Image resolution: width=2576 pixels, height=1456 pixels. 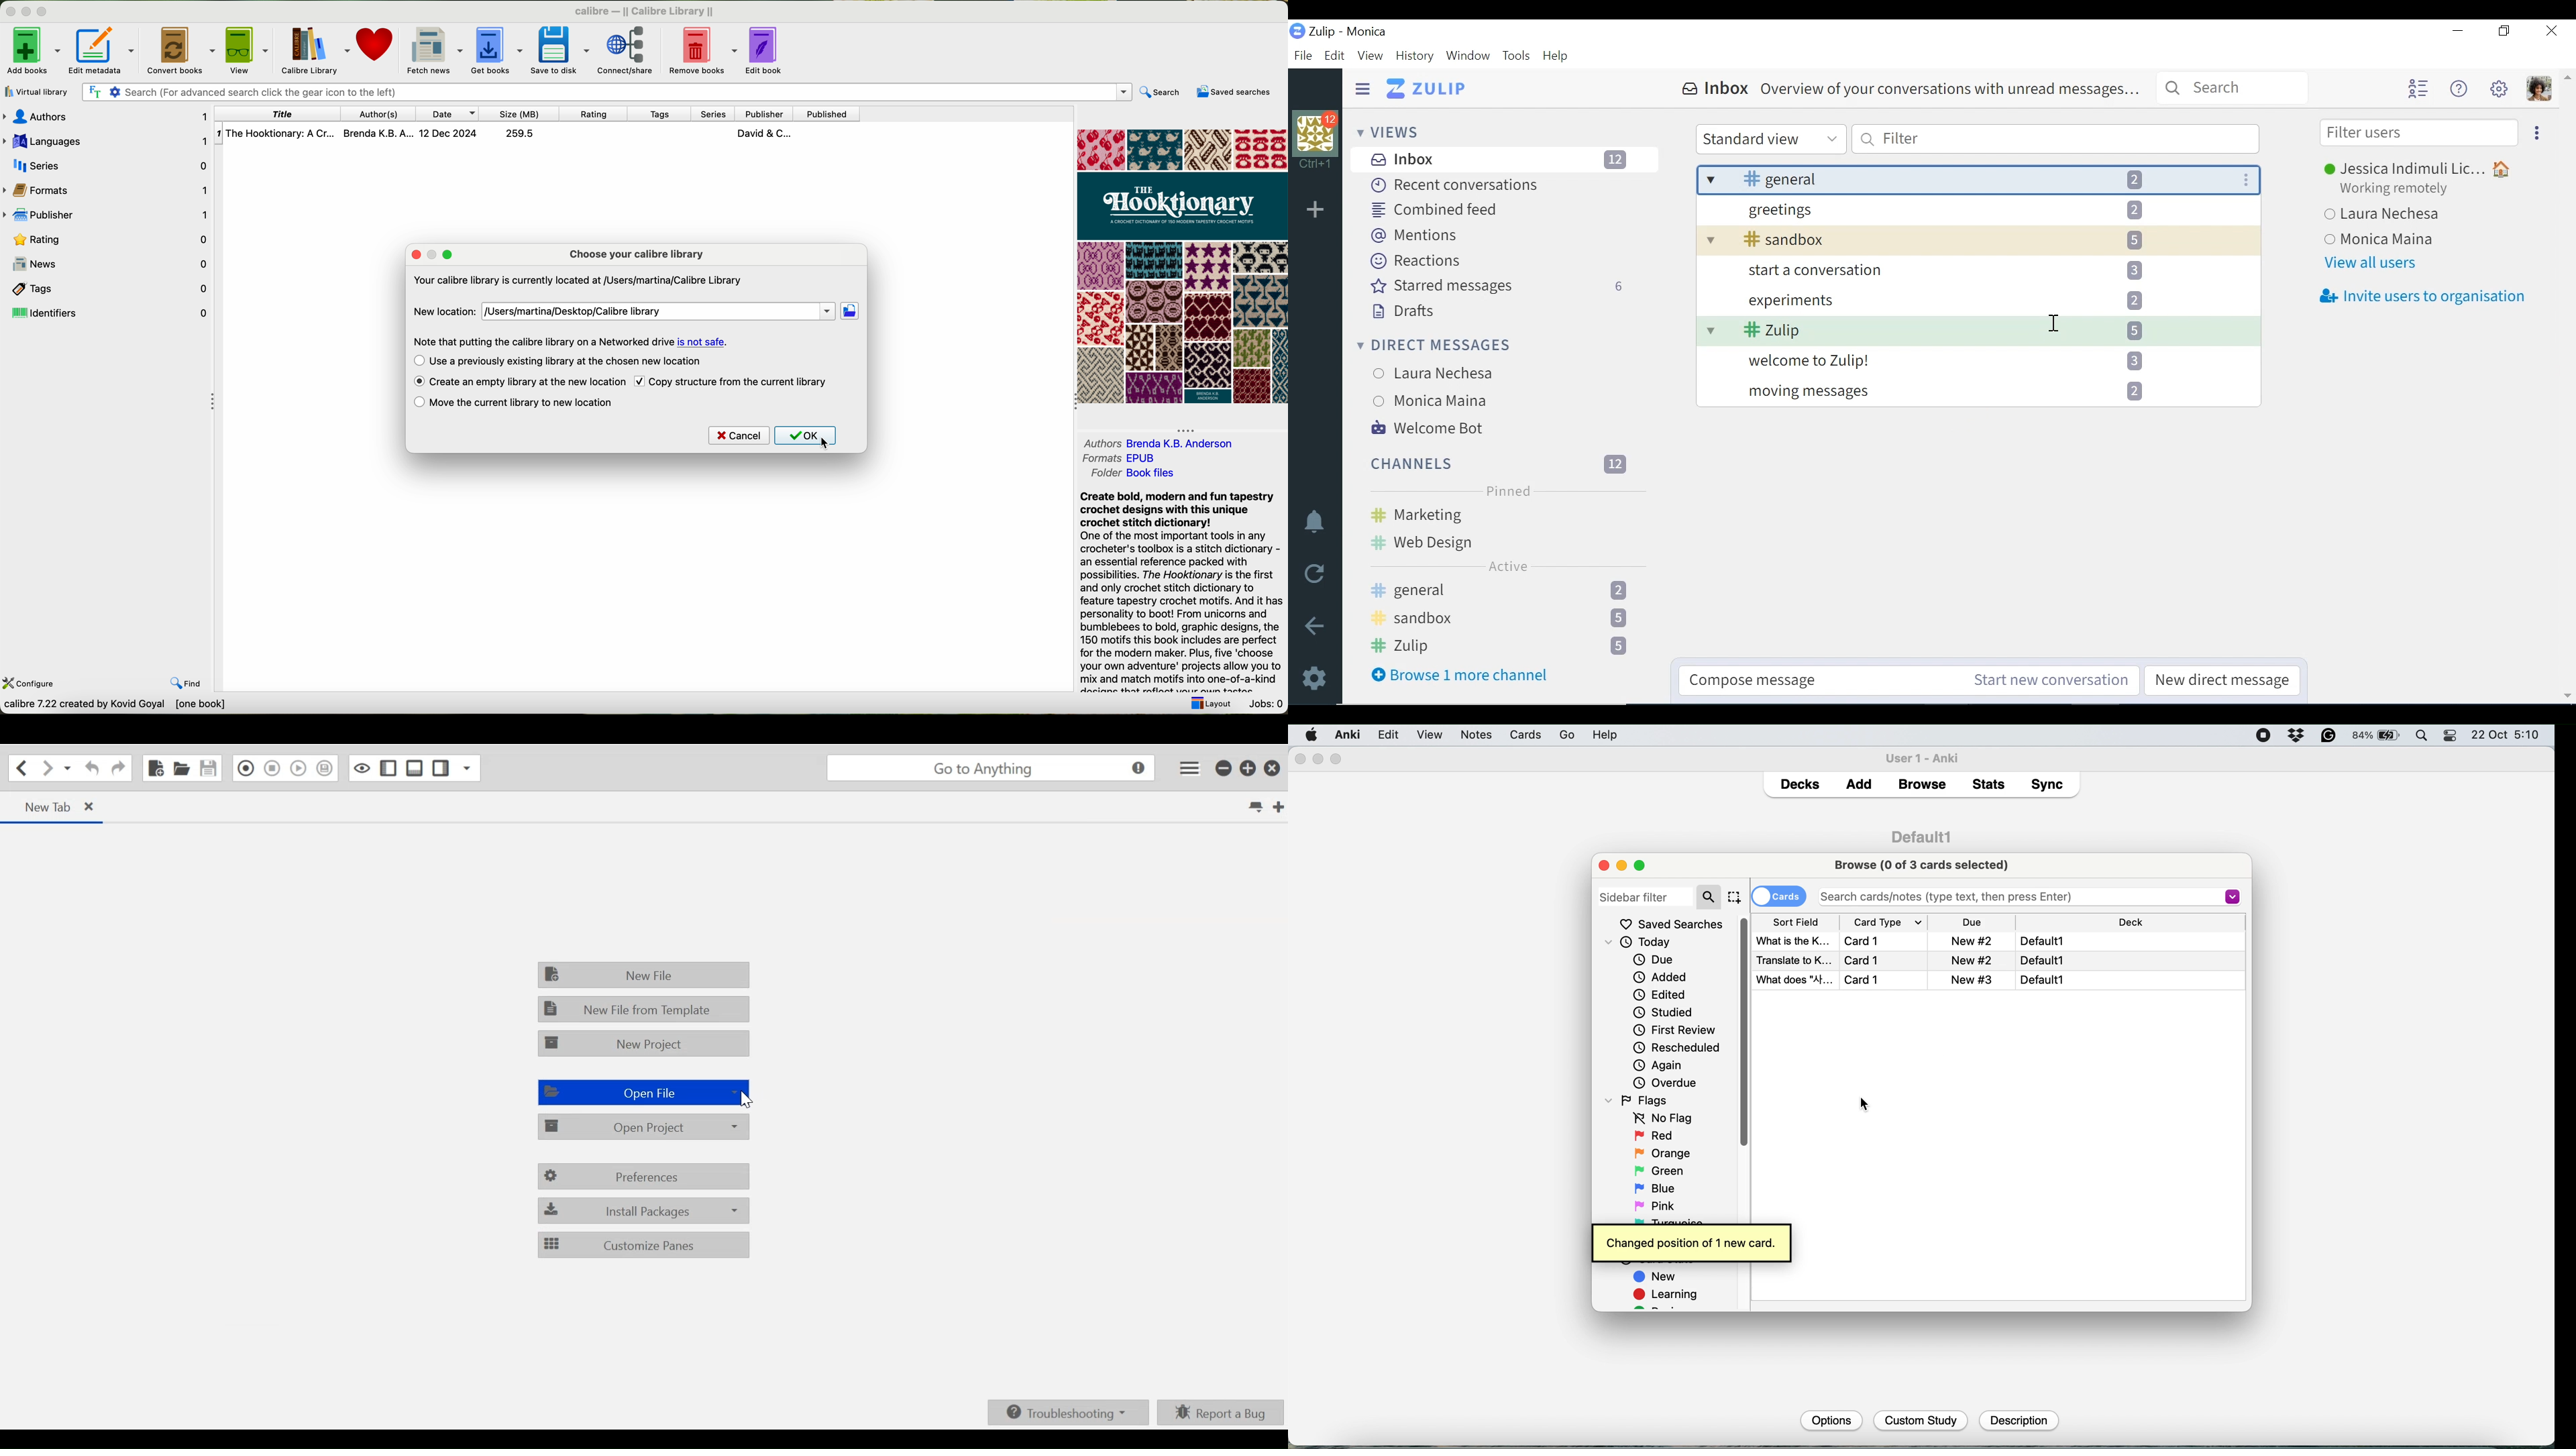 What do you see at coordinates (2329, 736) in the screenshot?
I see `grammarly` at bounding box center [2329, 736].